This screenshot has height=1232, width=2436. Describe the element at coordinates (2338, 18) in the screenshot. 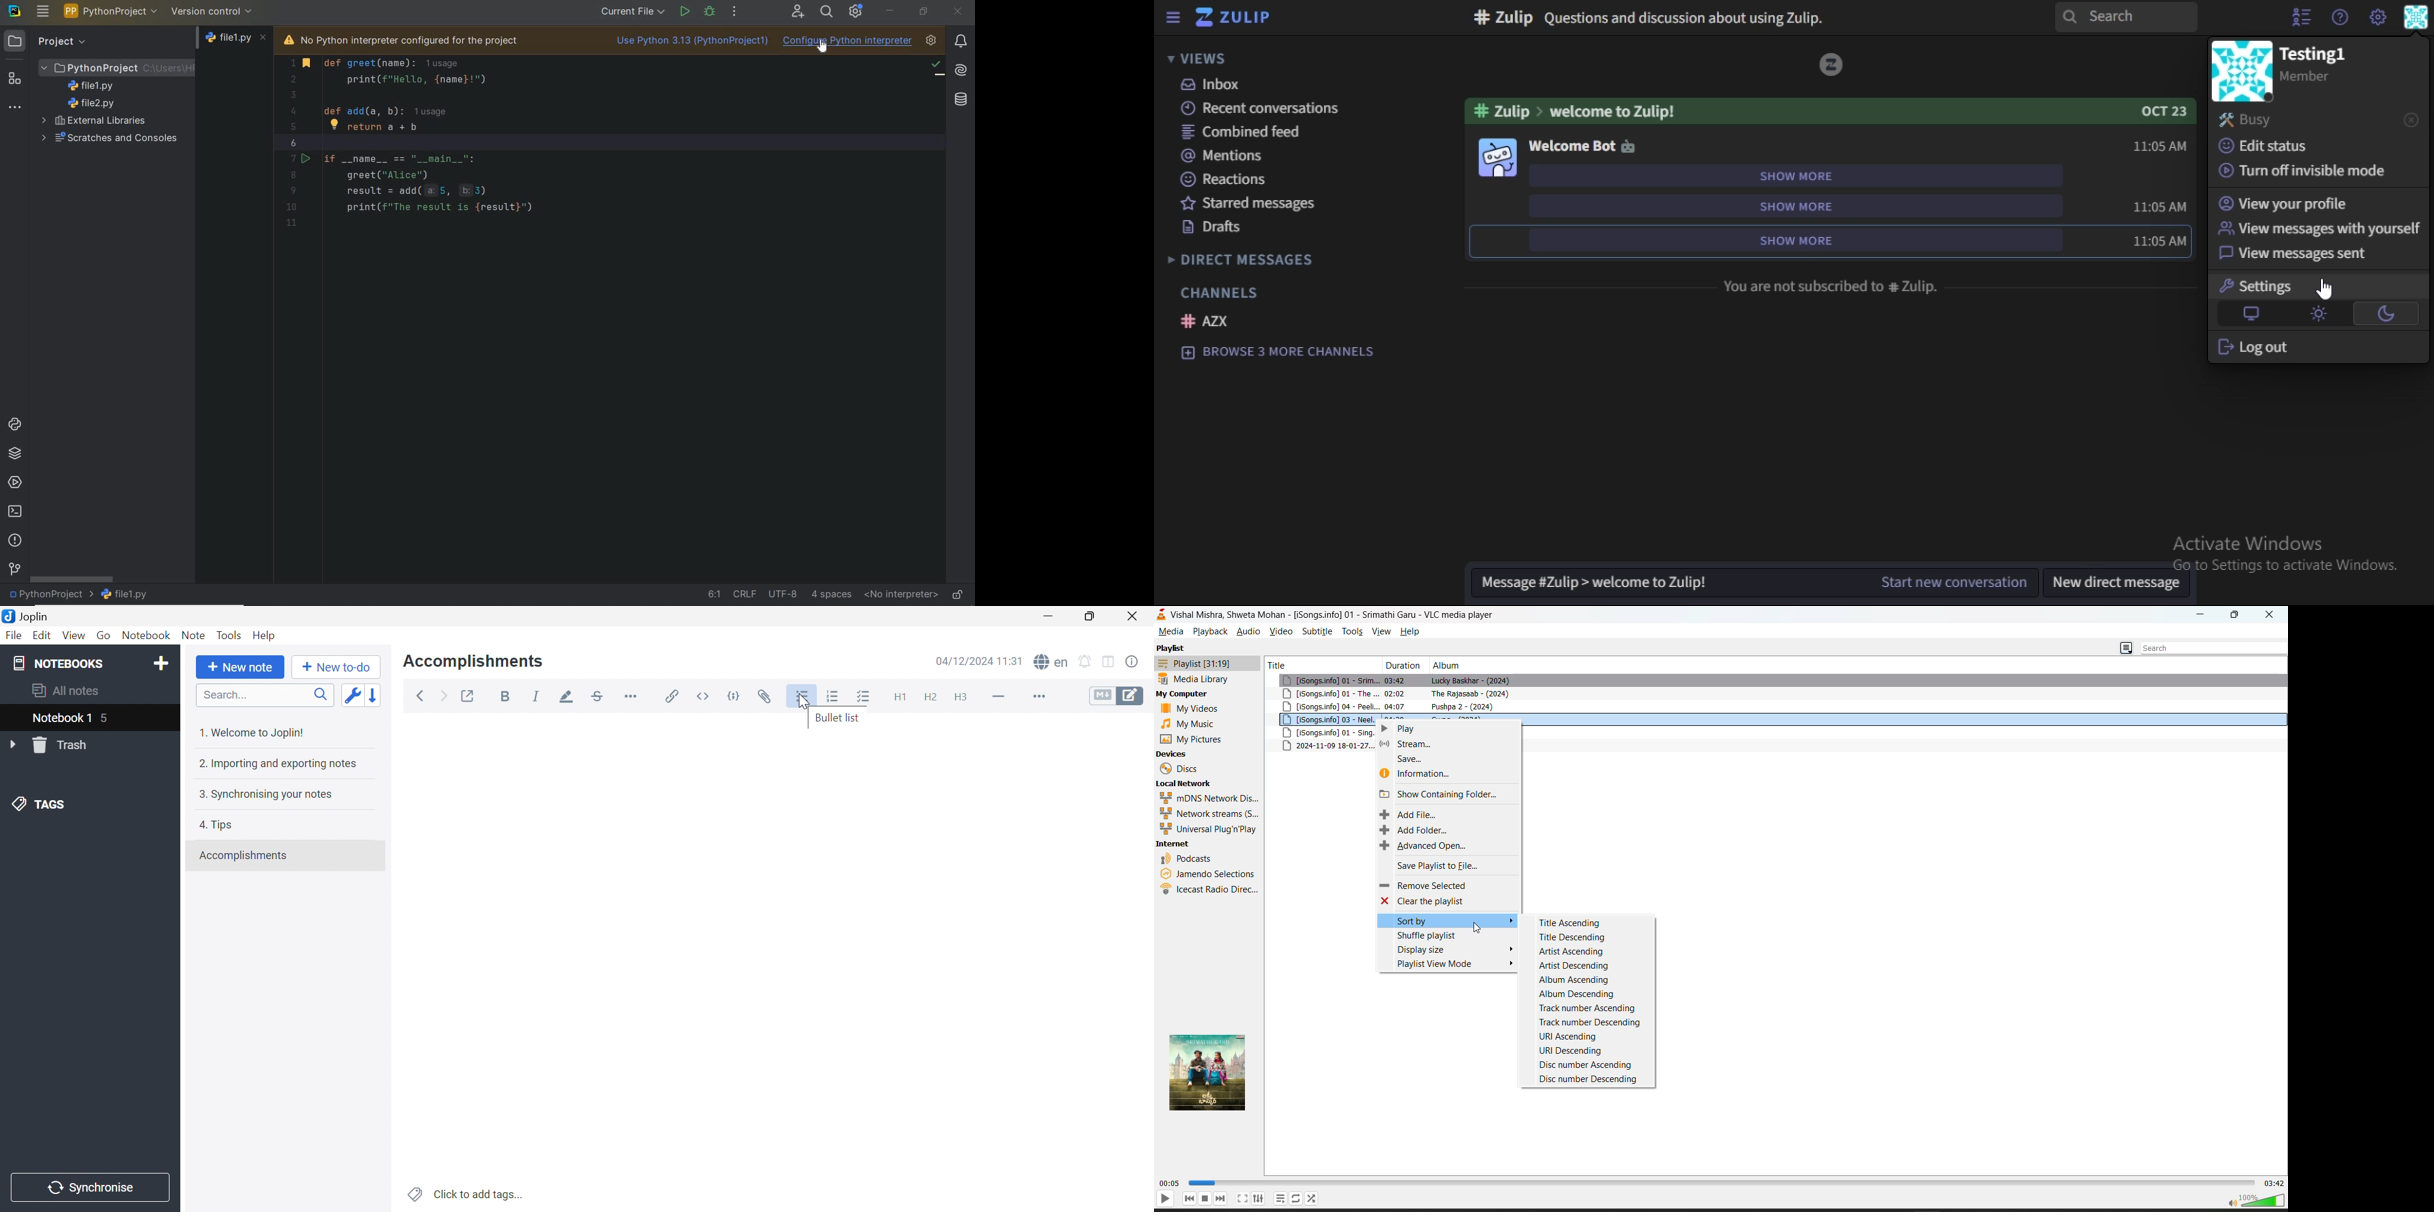

I see `help` at that location.